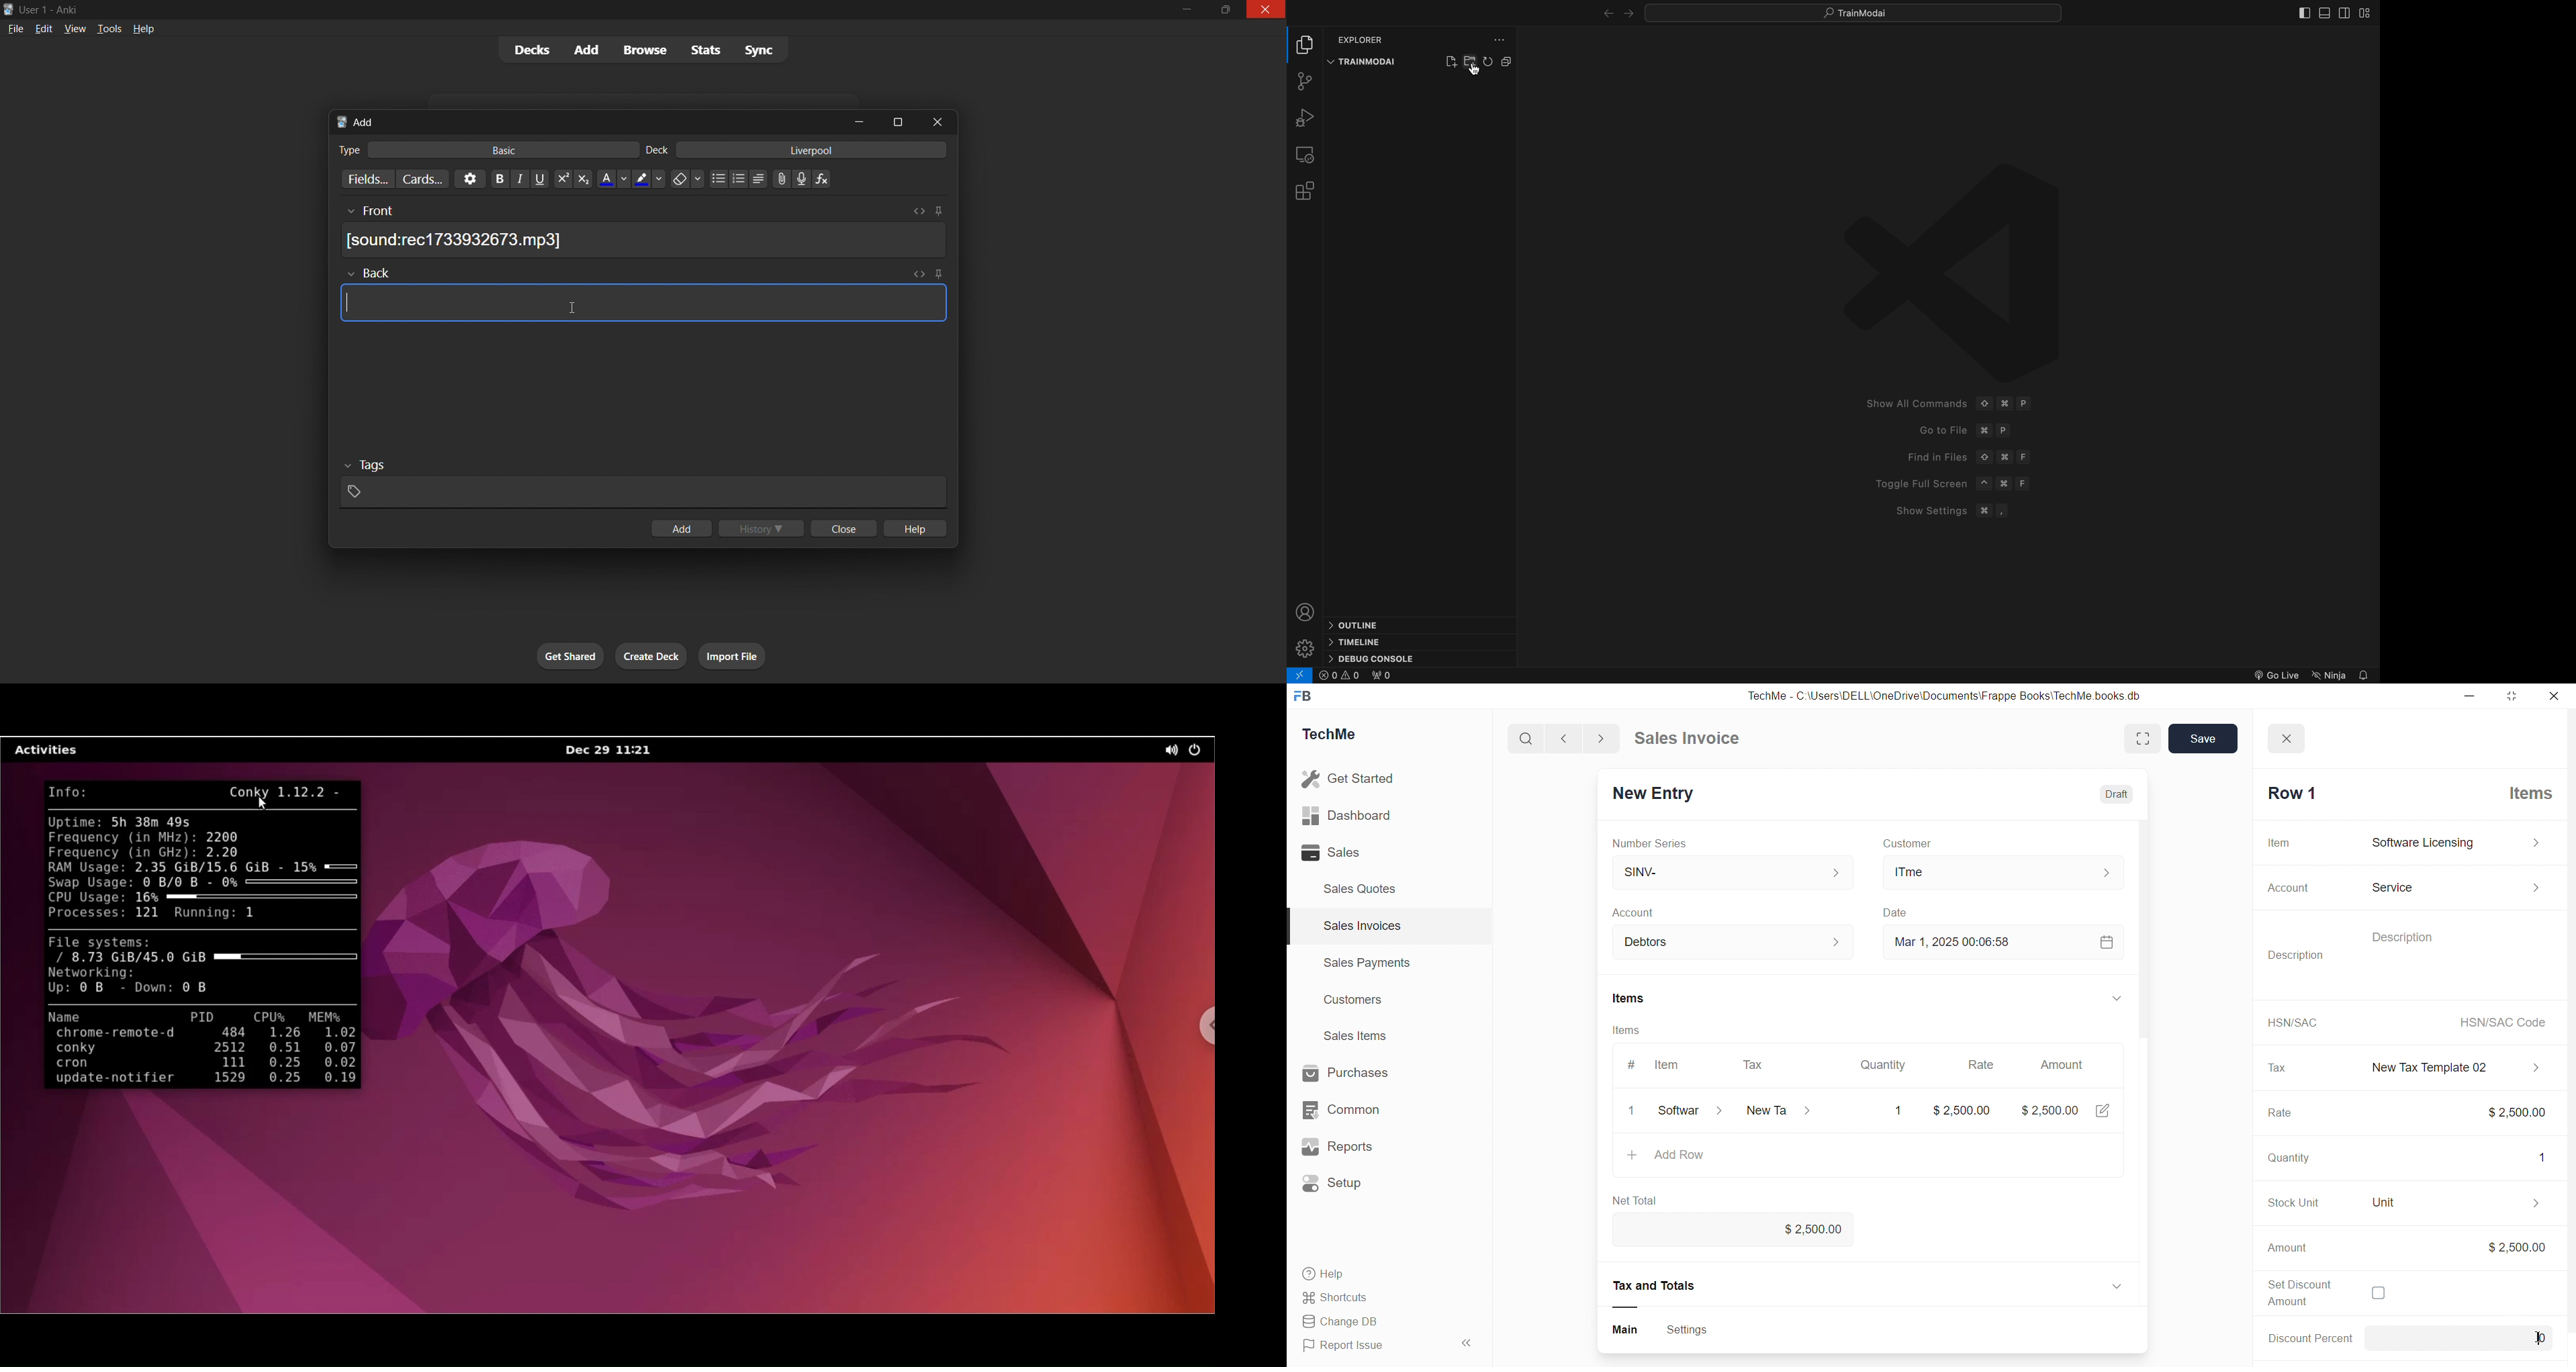 The image size is (2576, 1372). What do you see at coordinates (2448, 1203) in the screenshot?
I see `Unit` at bounding box center [2448, 1203].